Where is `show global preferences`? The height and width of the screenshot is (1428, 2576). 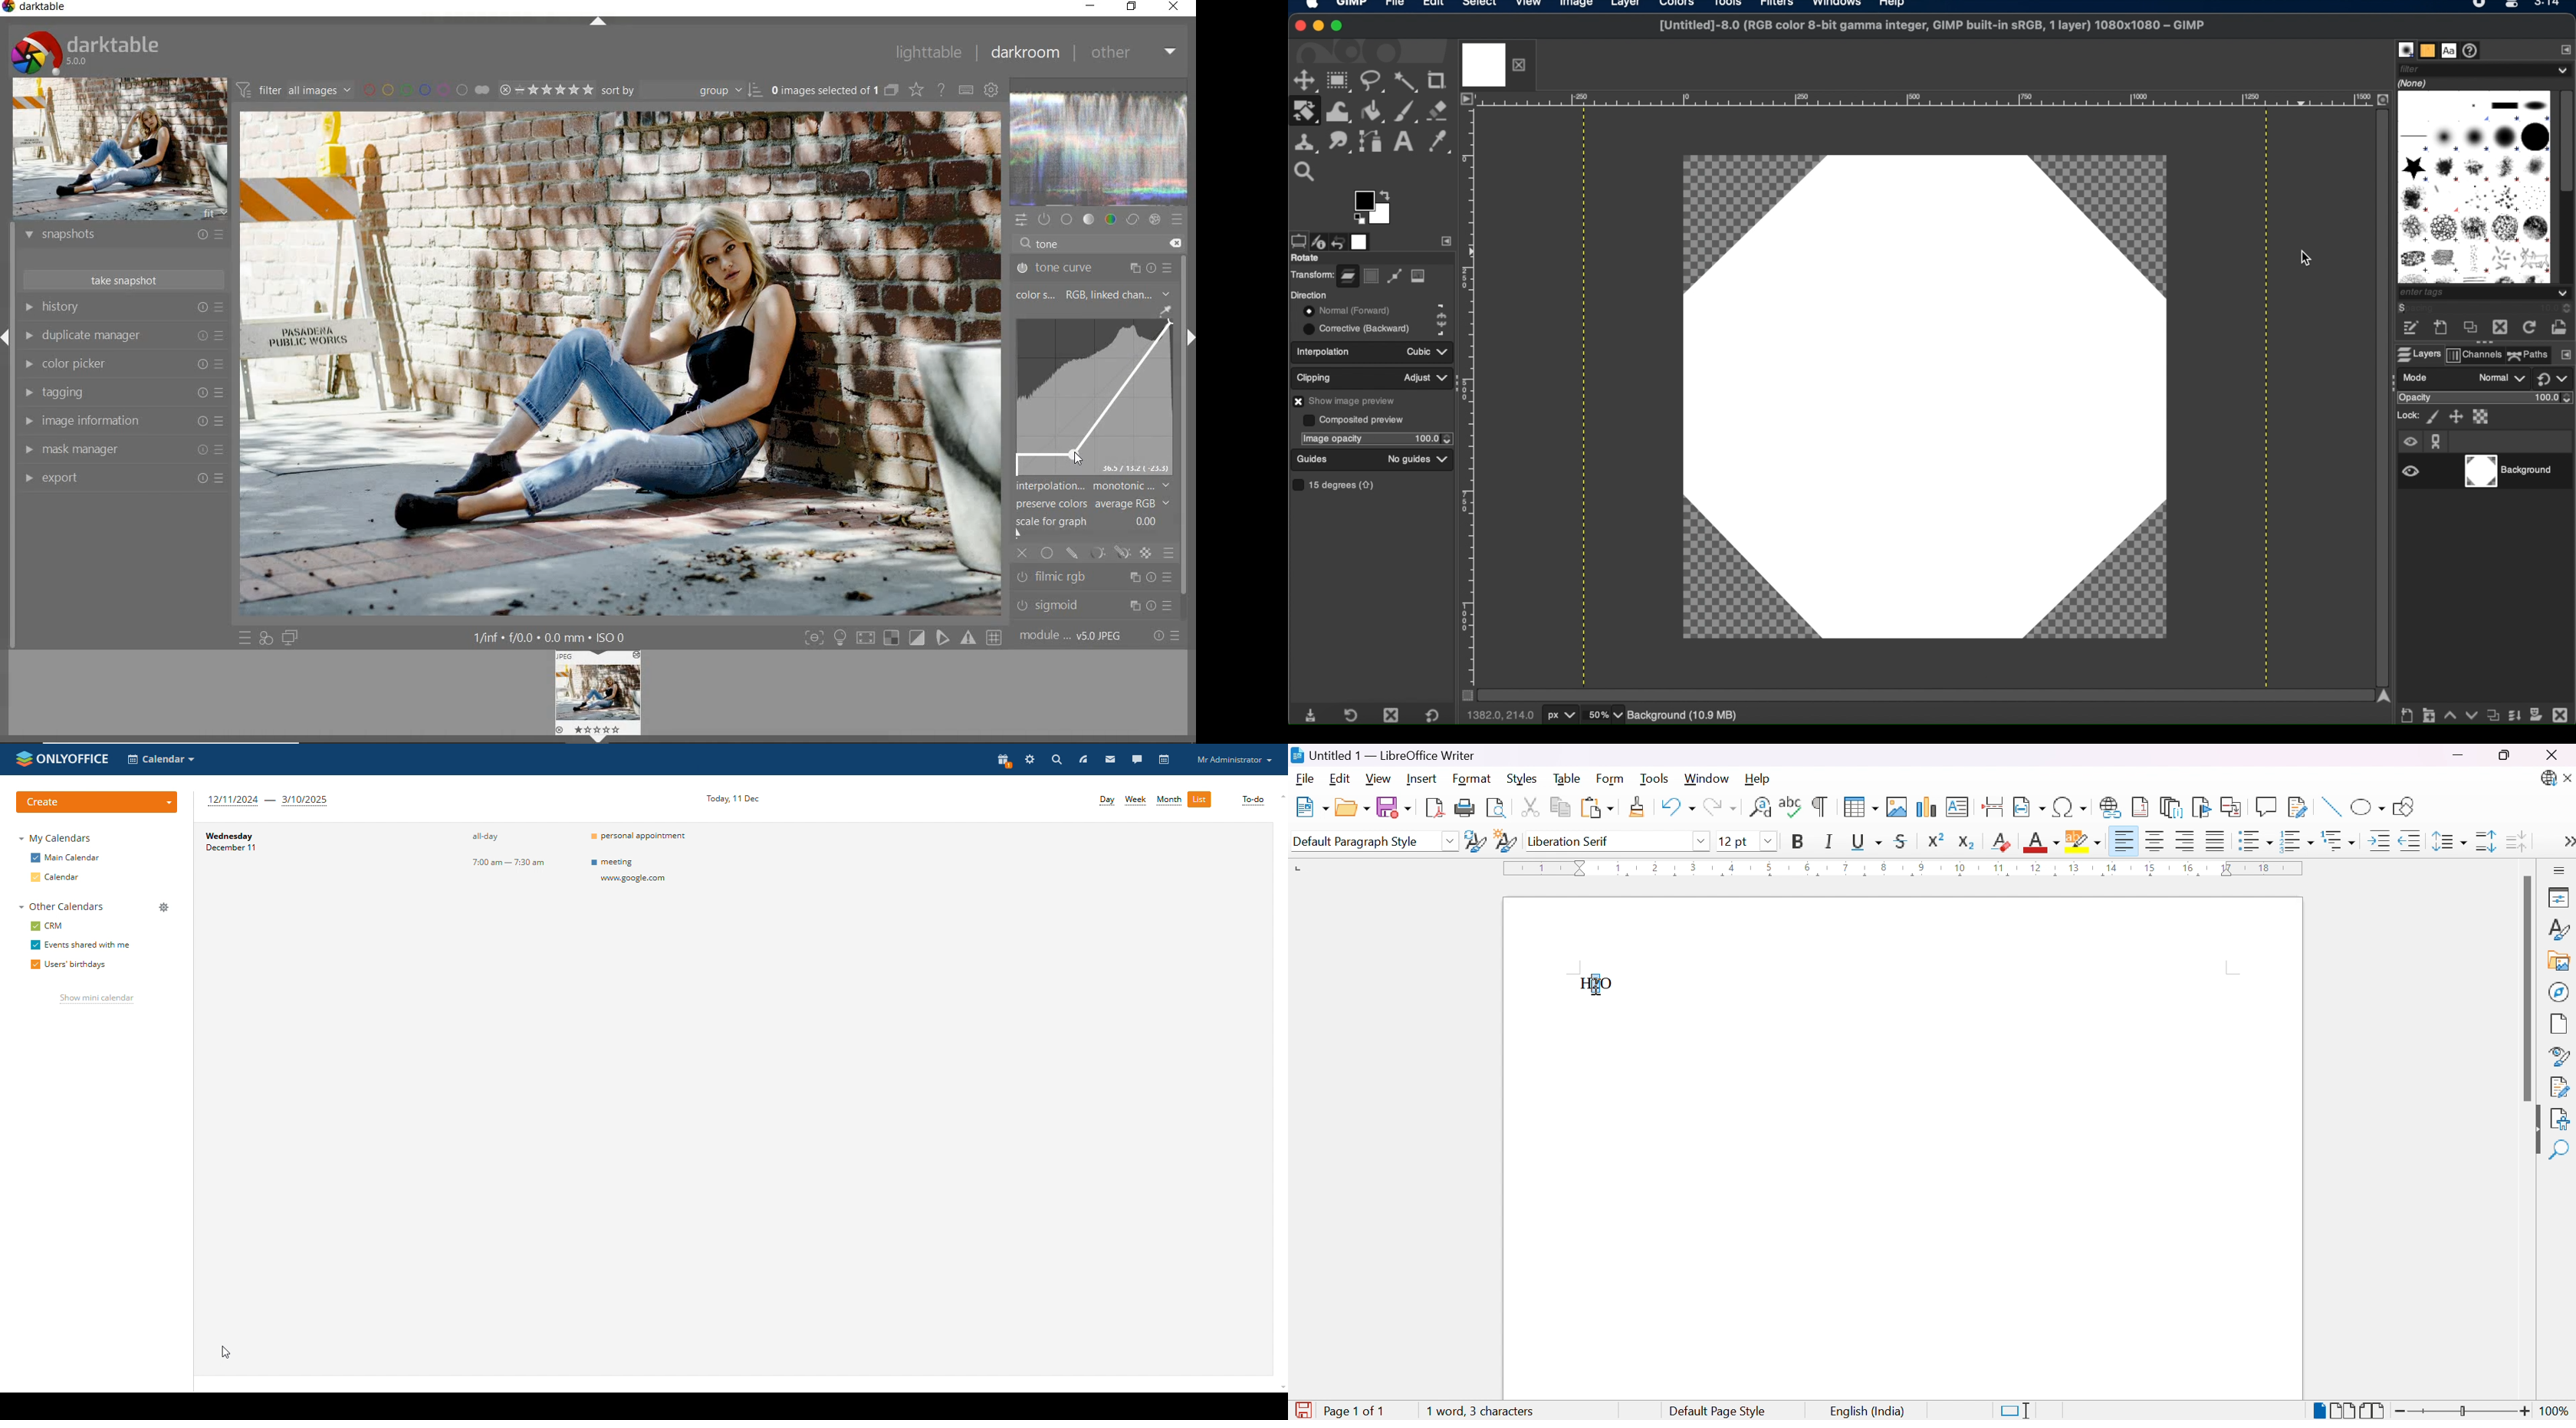
show global preferences is located at coordinates (993, 90).